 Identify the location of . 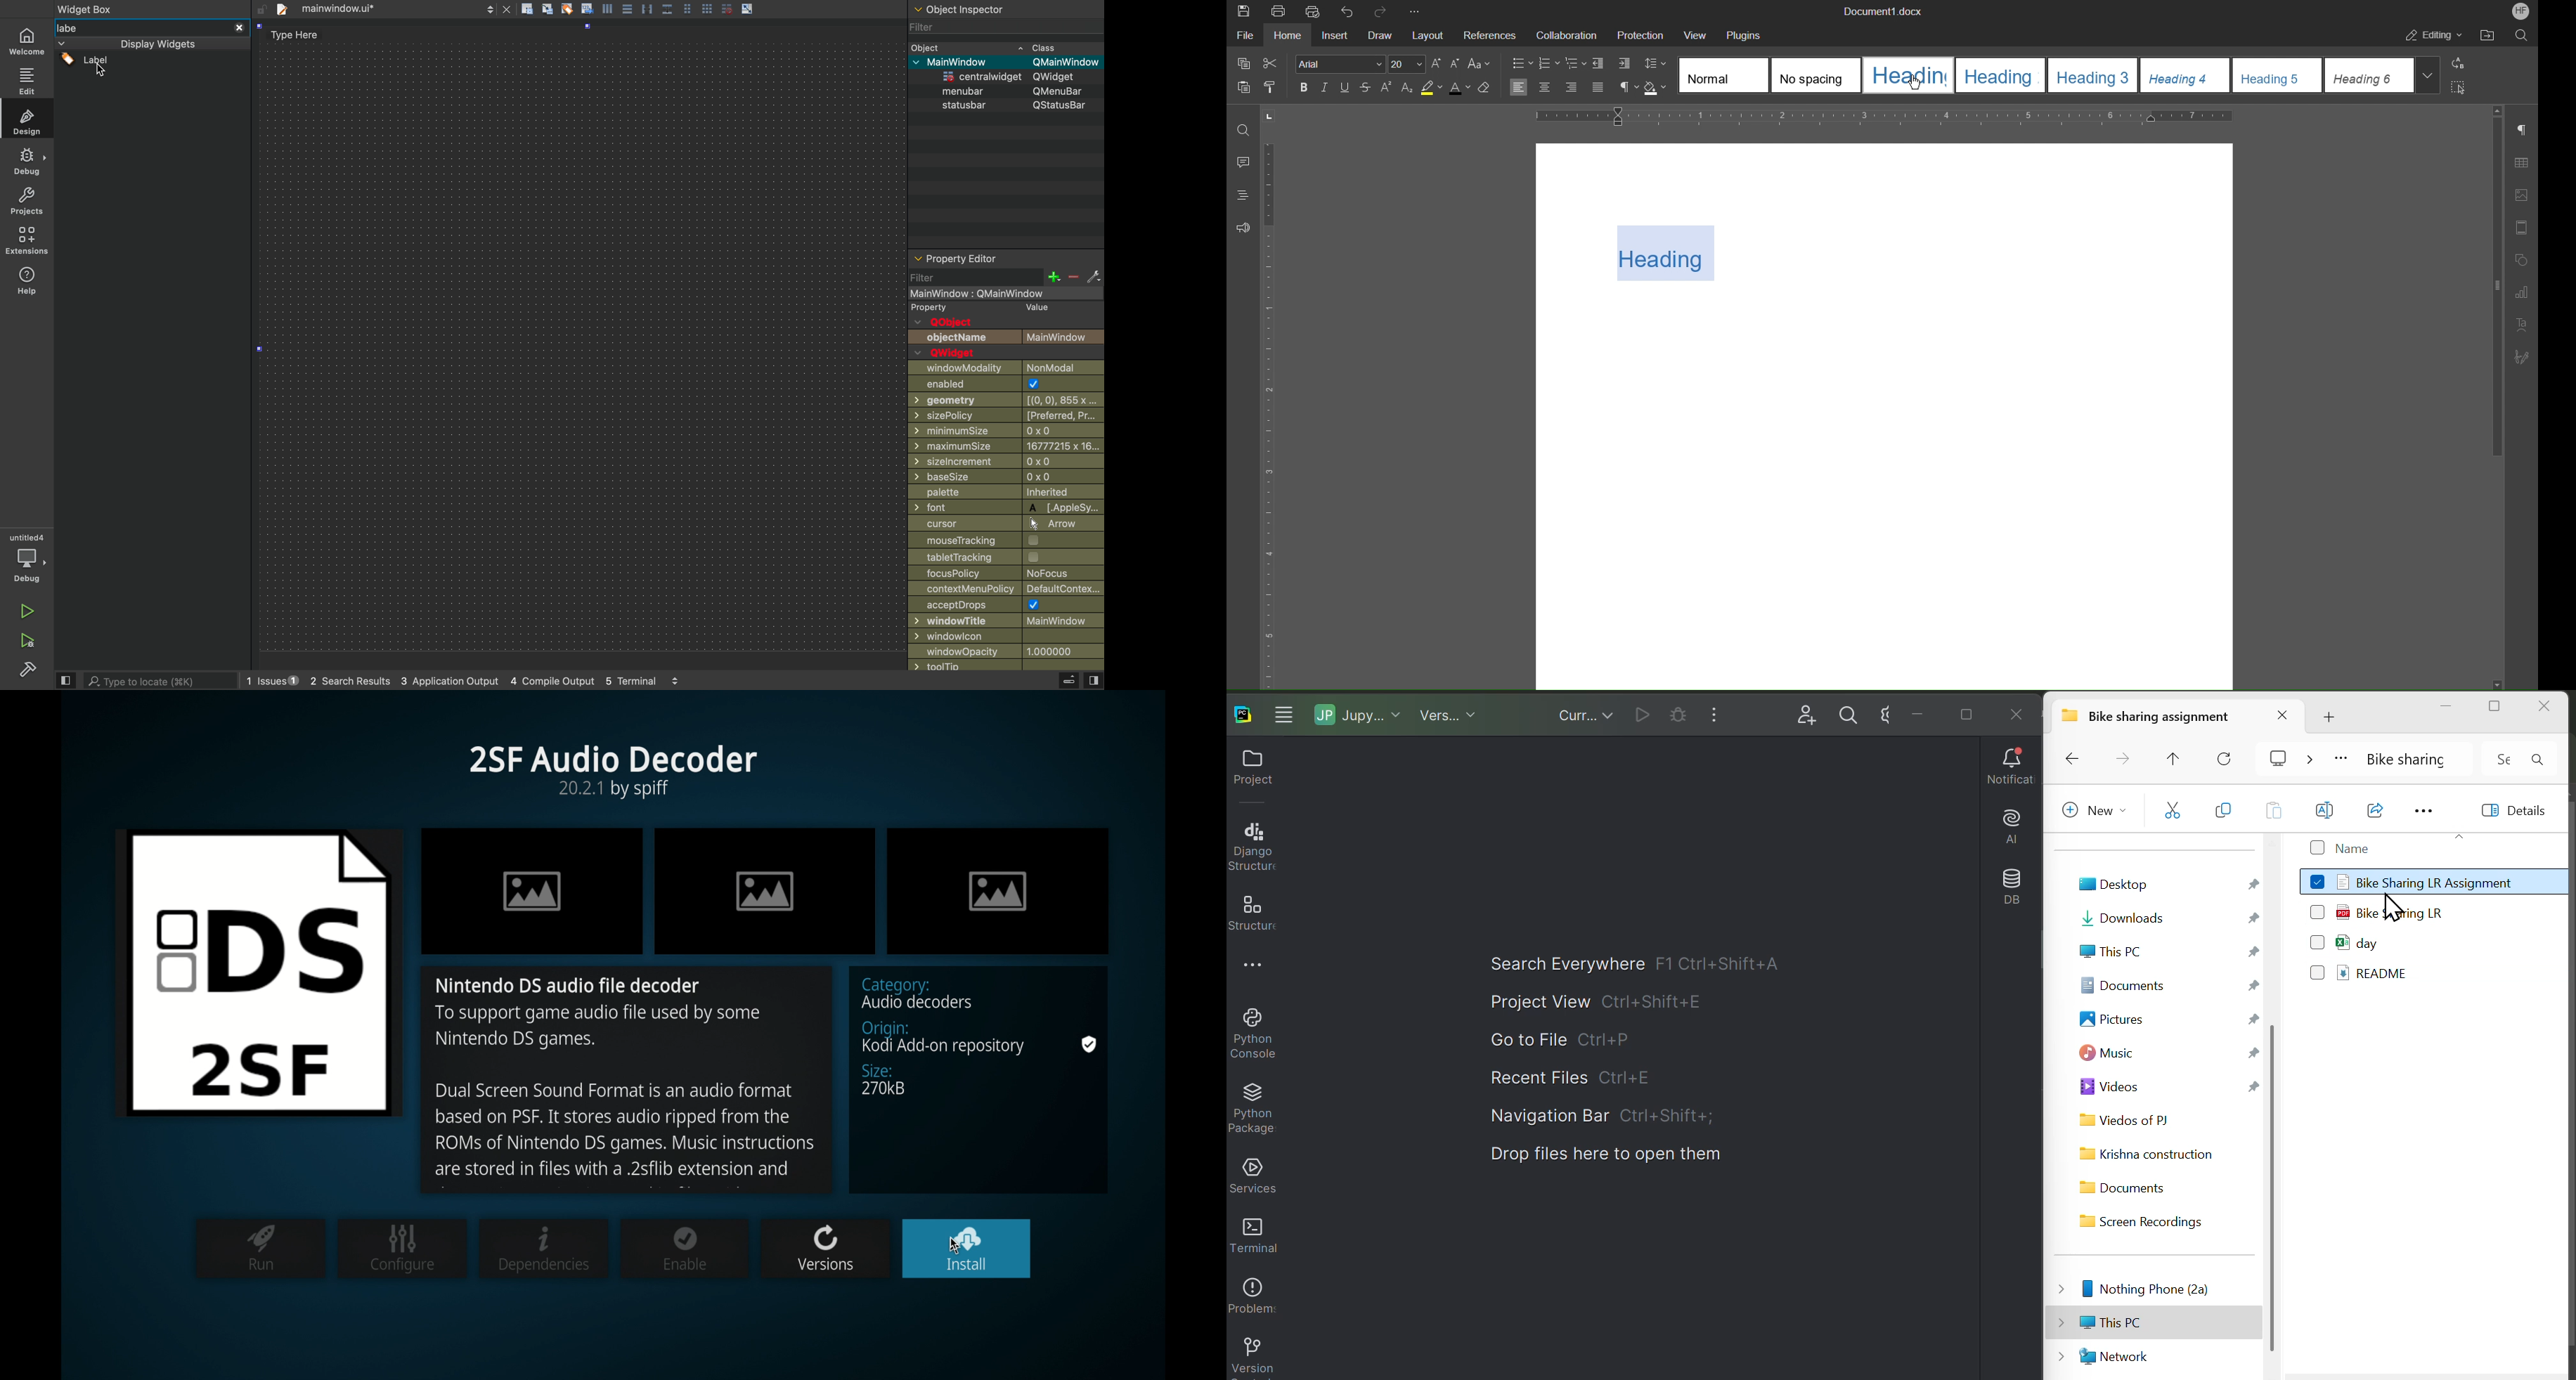
(2501, 759).